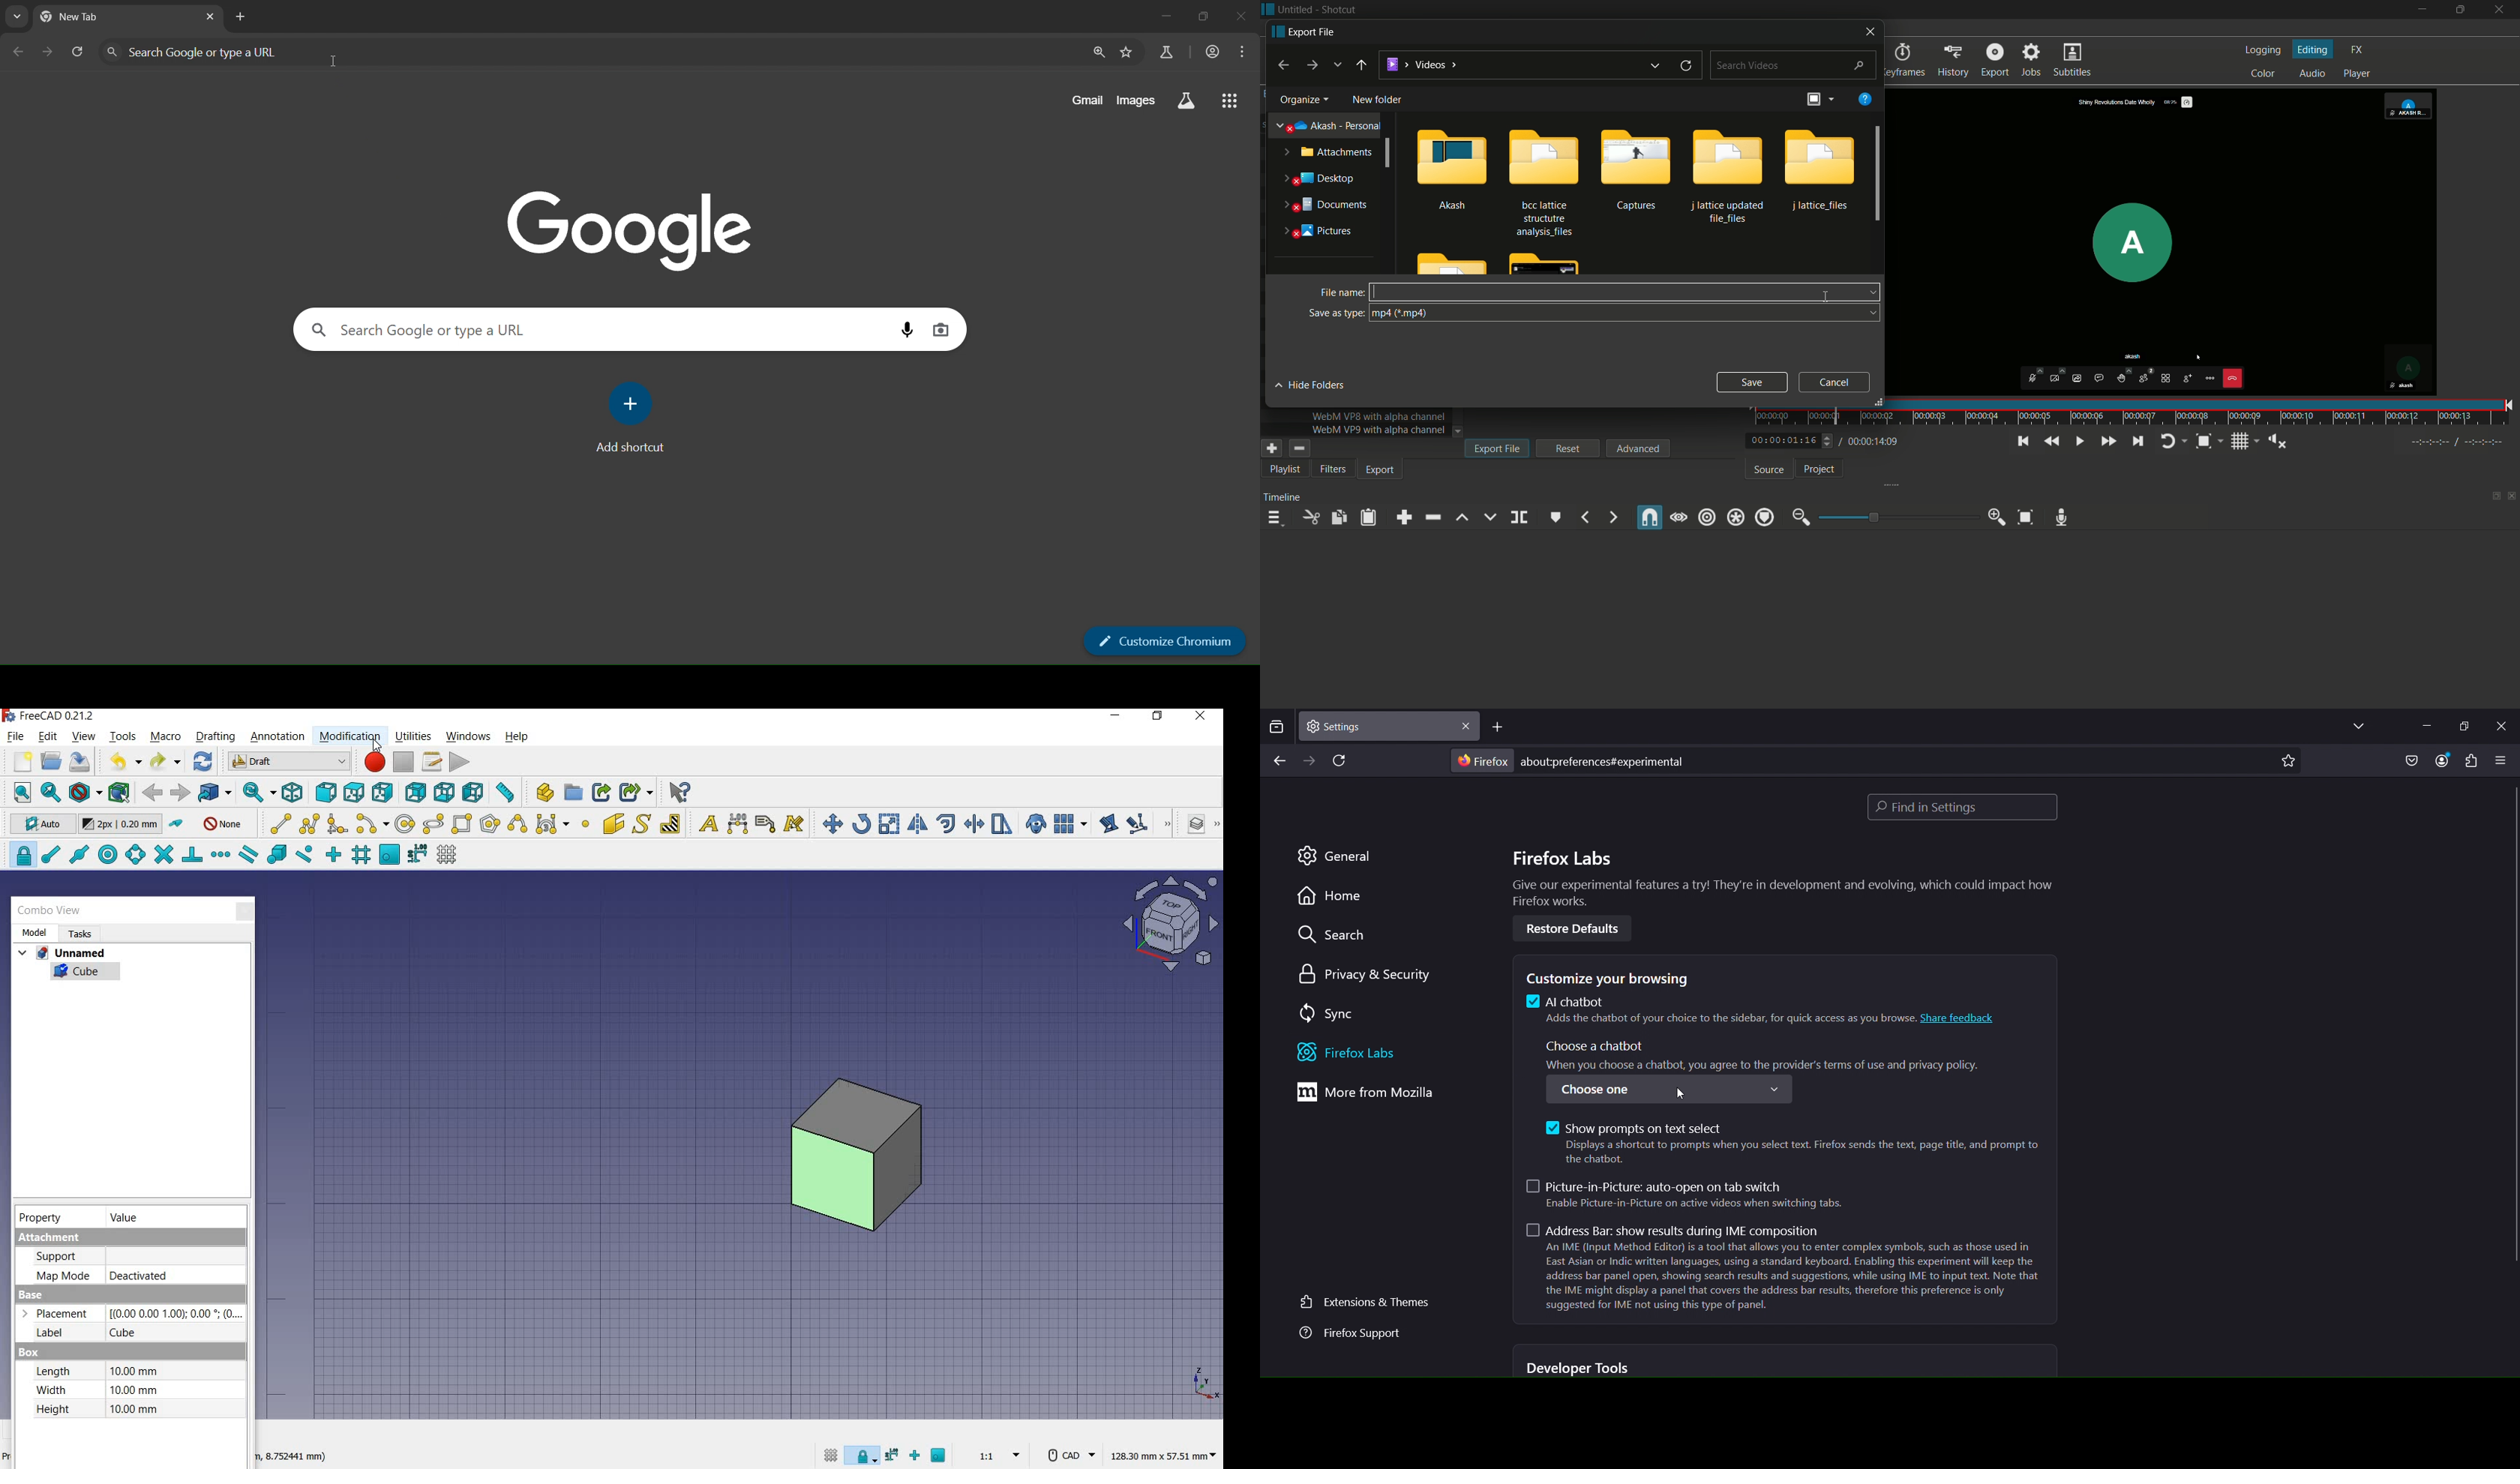 This screenshot has width=2520, height=1484. I want to click on documents, so click(1324, 205).